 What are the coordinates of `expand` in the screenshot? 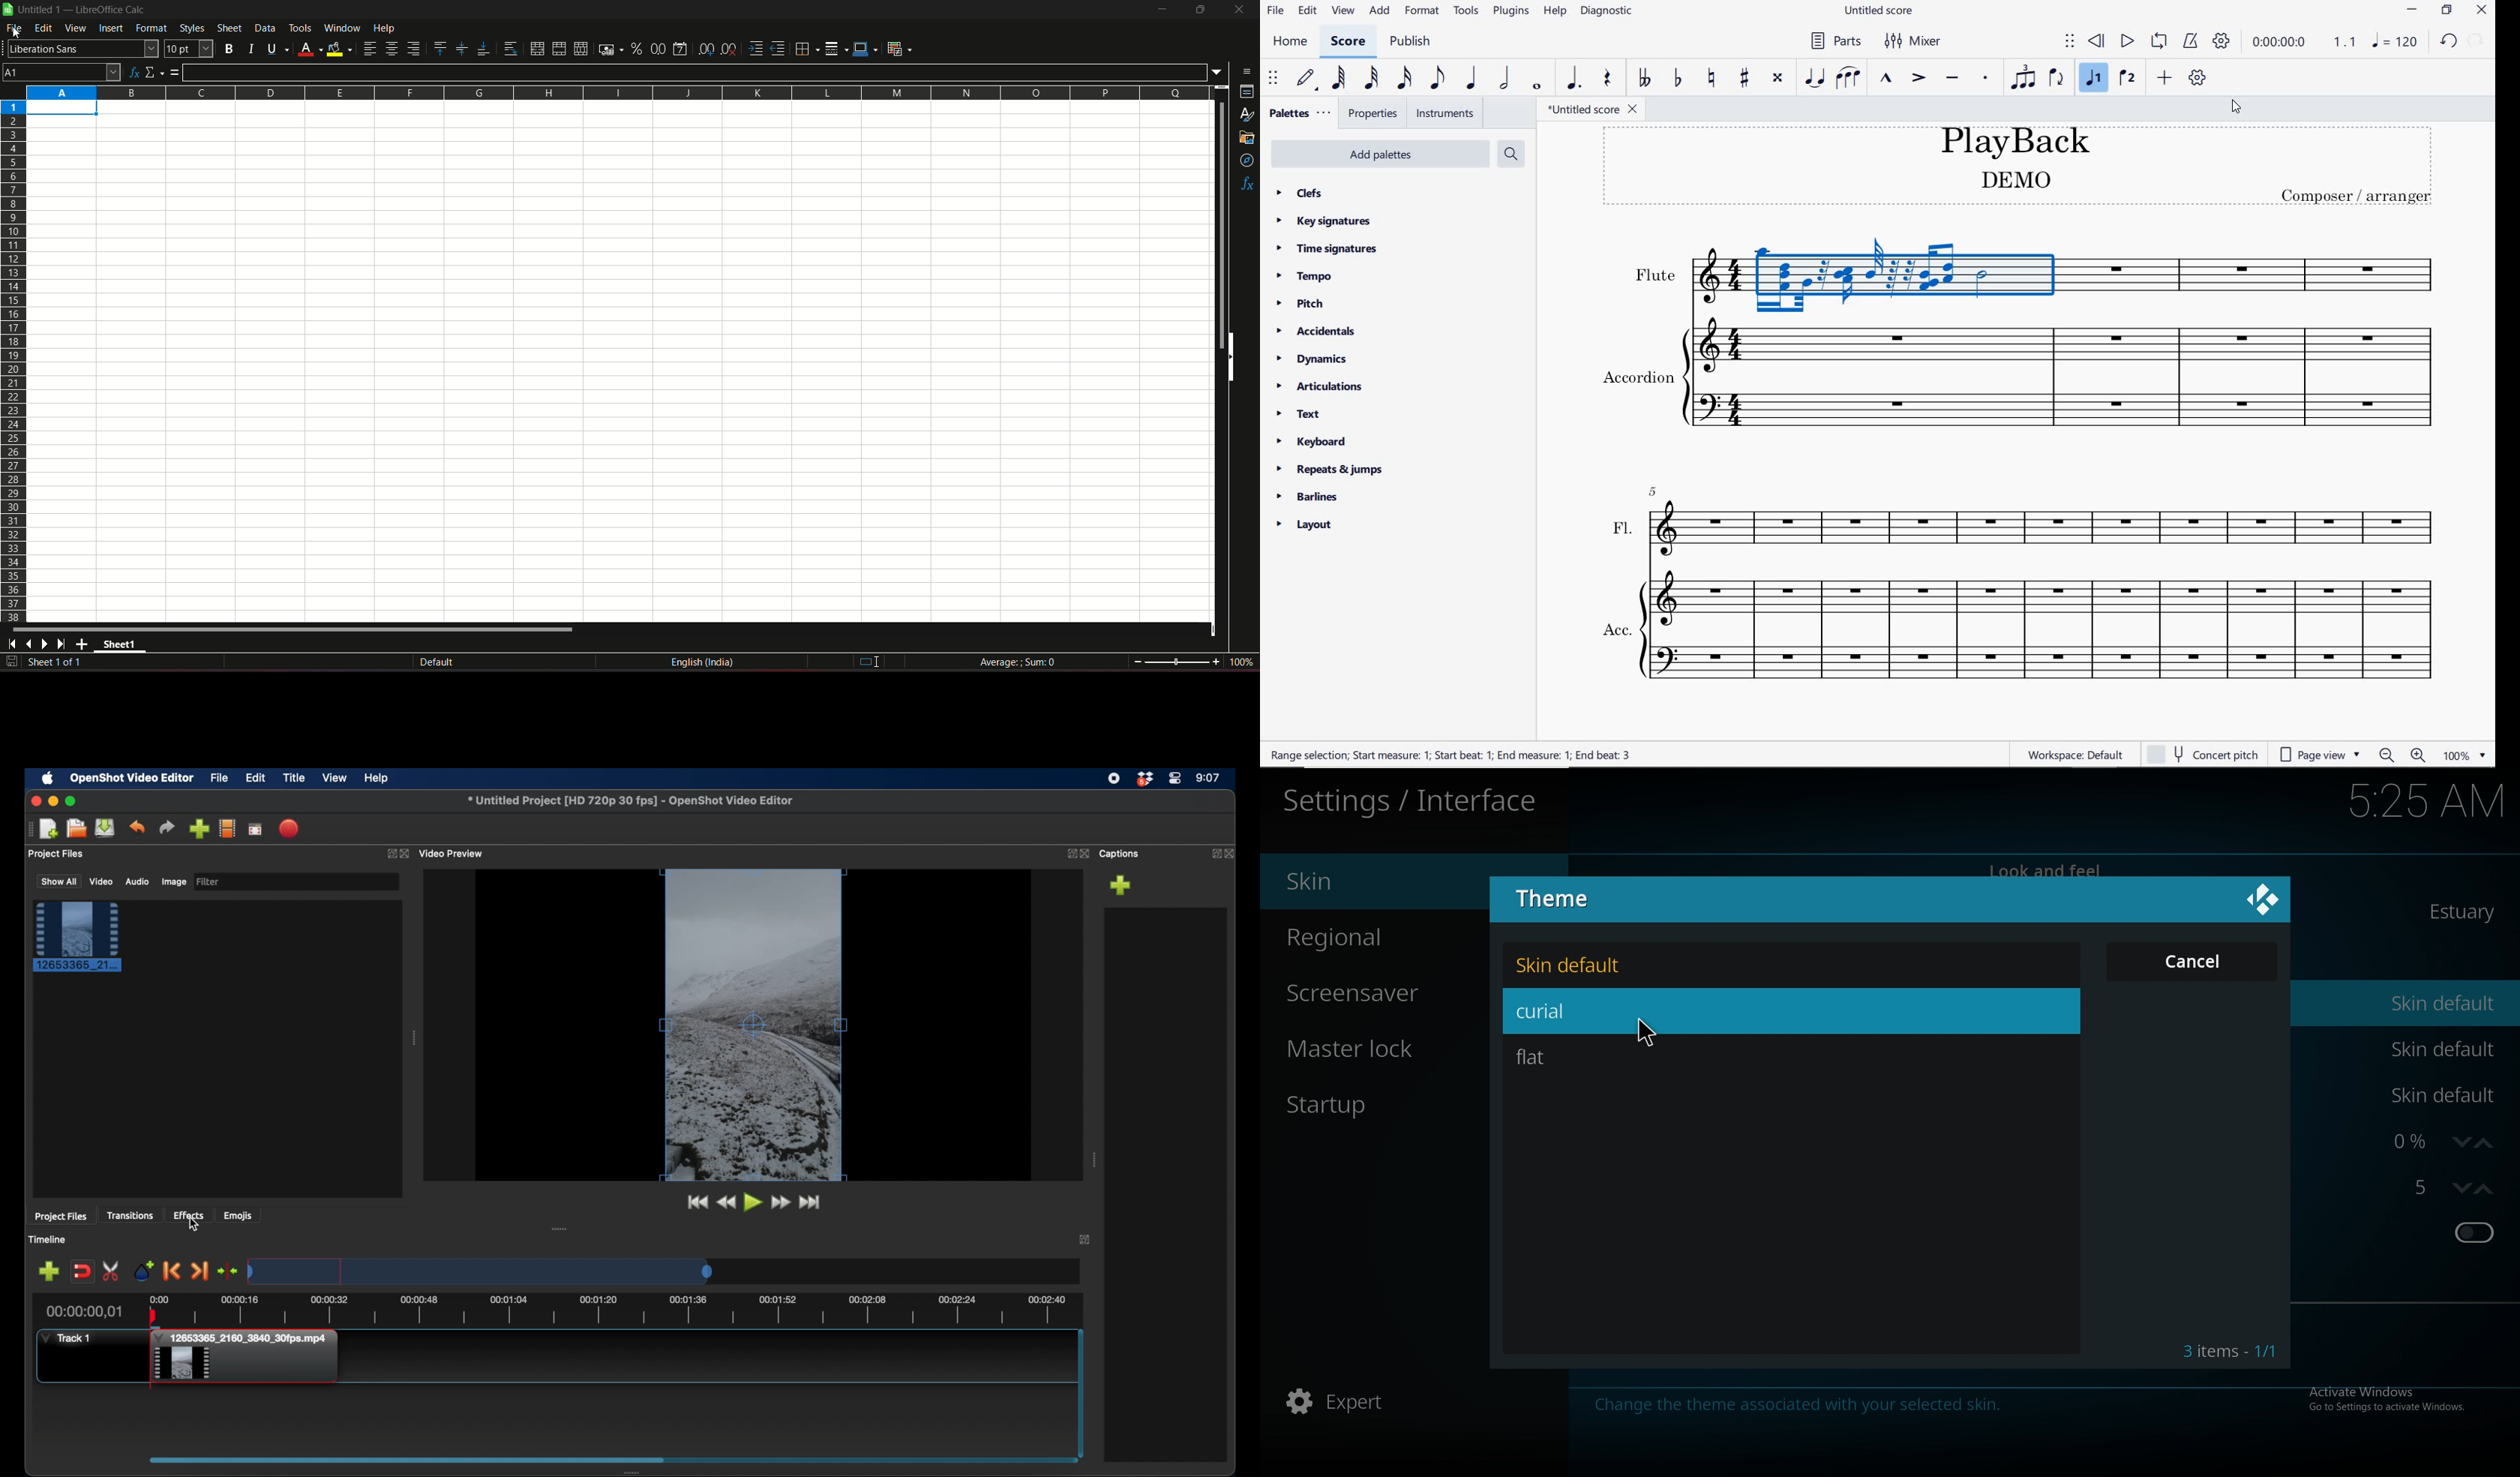 It's located at (1069, 854).